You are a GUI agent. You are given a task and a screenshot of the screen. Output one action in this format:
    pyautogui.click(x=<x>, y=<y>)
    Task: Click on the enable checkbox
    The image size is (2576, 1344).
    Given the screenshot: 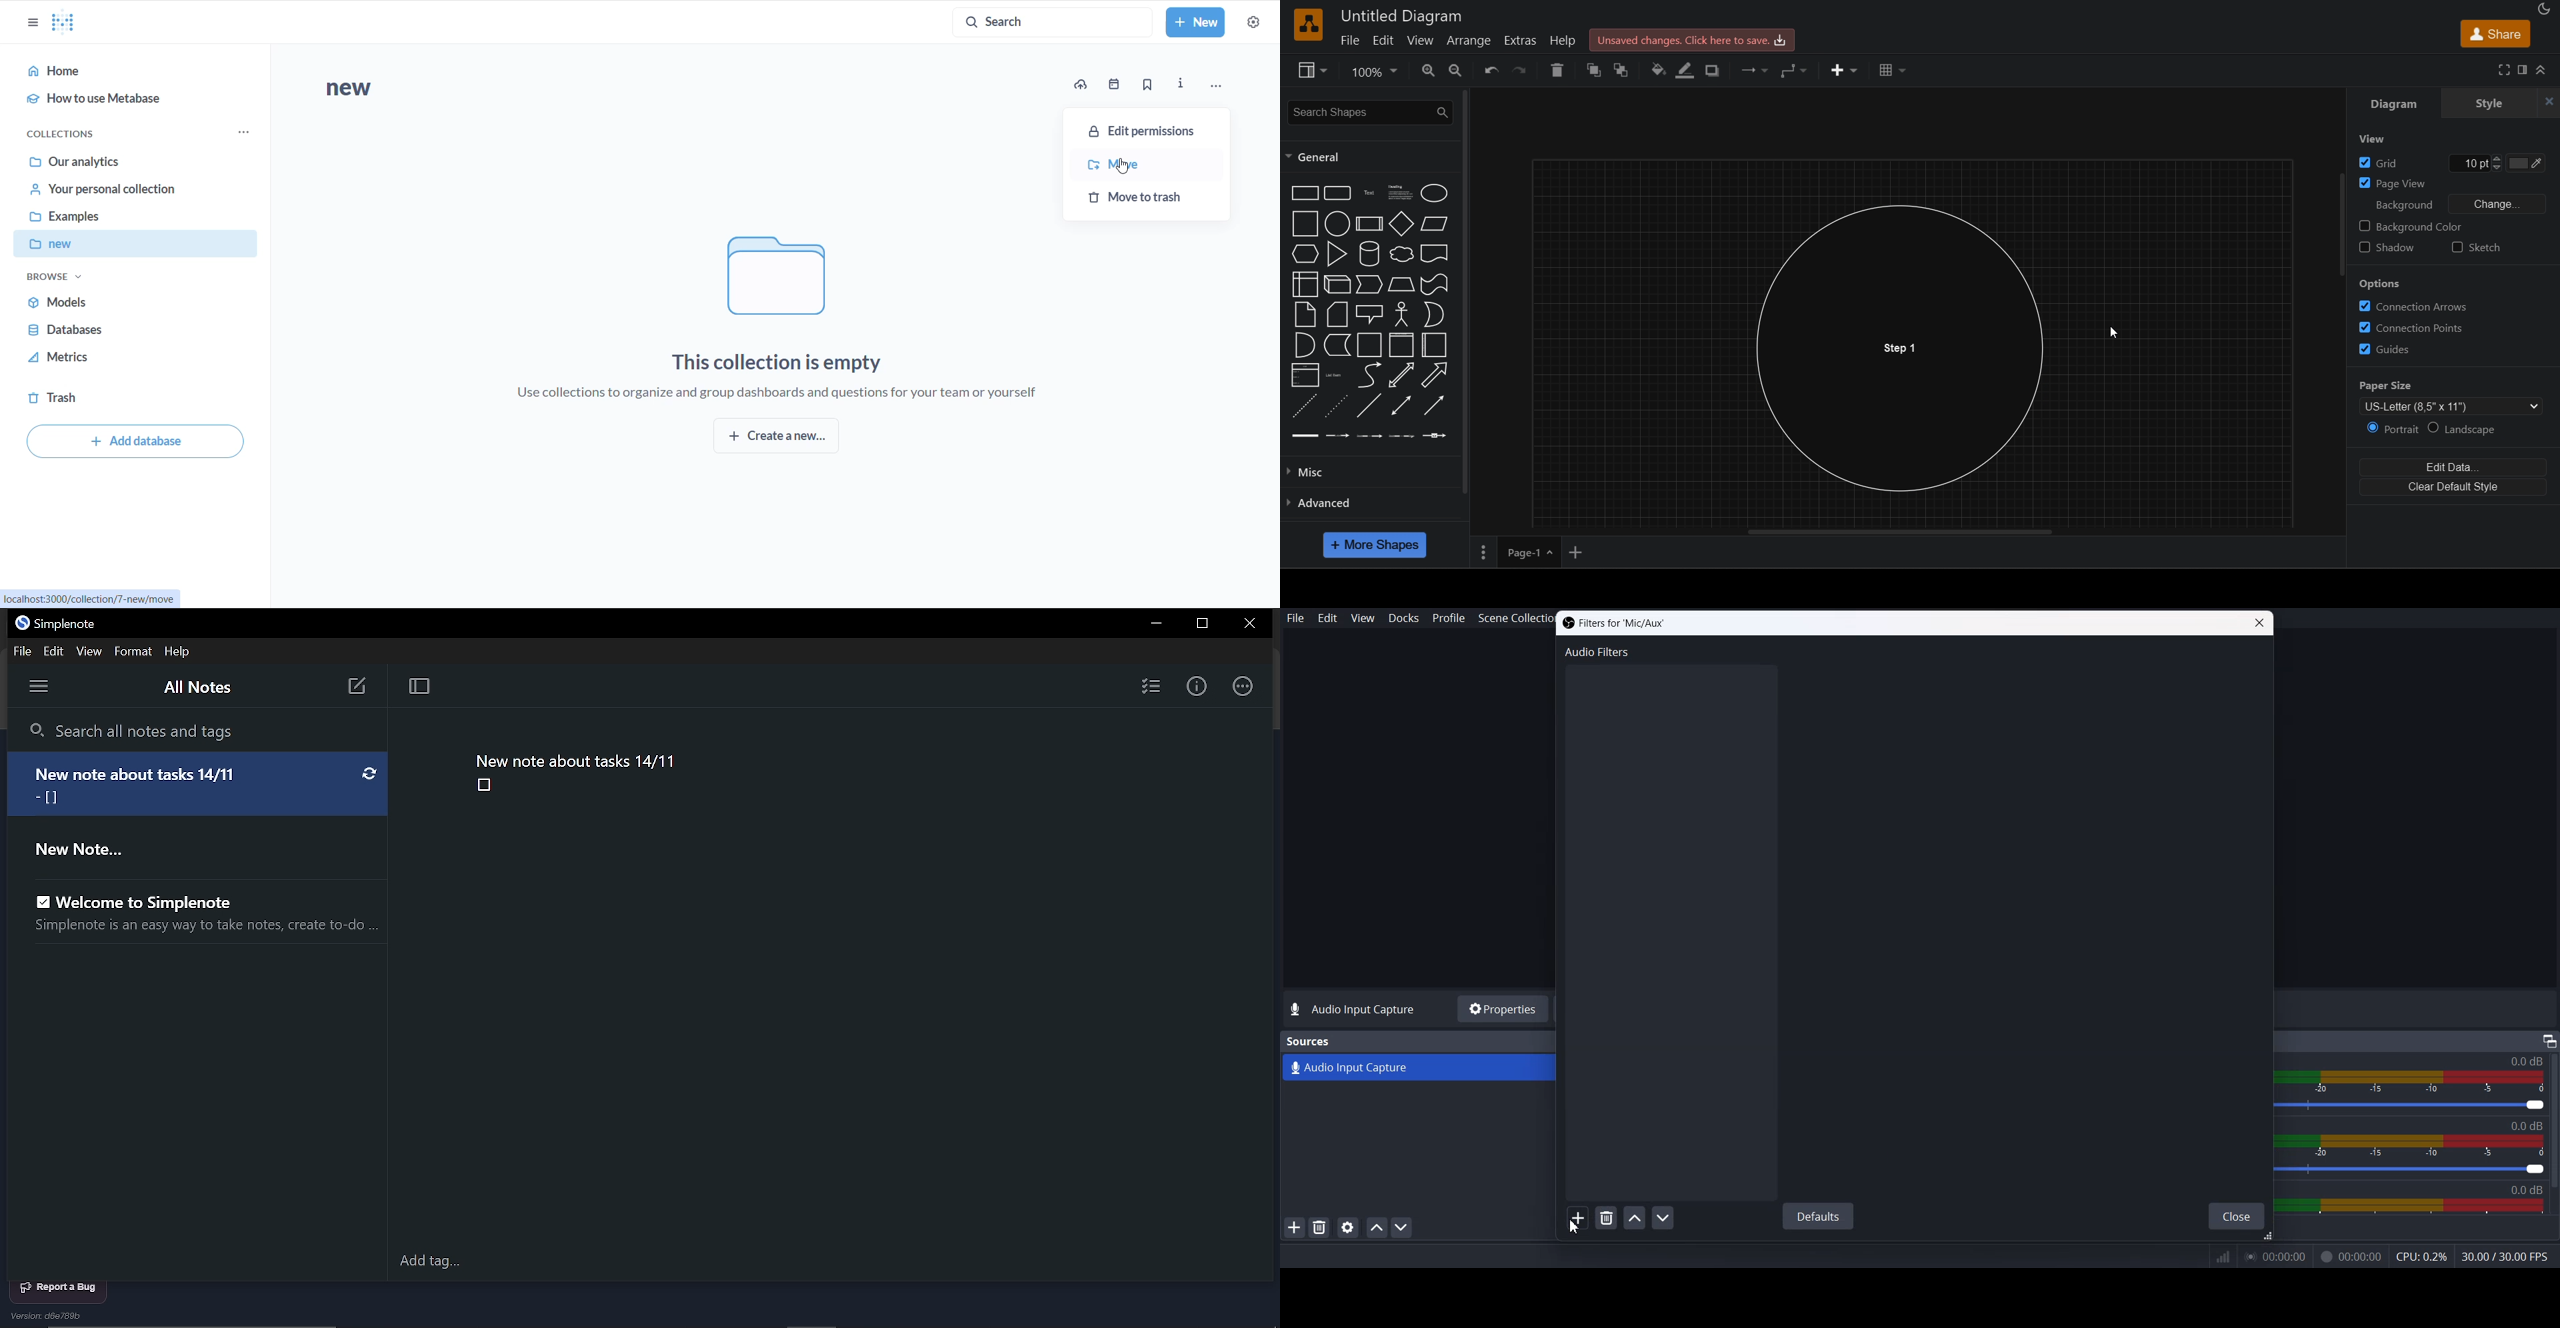 What is the action you would take?
    pyautogui.click(x=42, y=902)
    